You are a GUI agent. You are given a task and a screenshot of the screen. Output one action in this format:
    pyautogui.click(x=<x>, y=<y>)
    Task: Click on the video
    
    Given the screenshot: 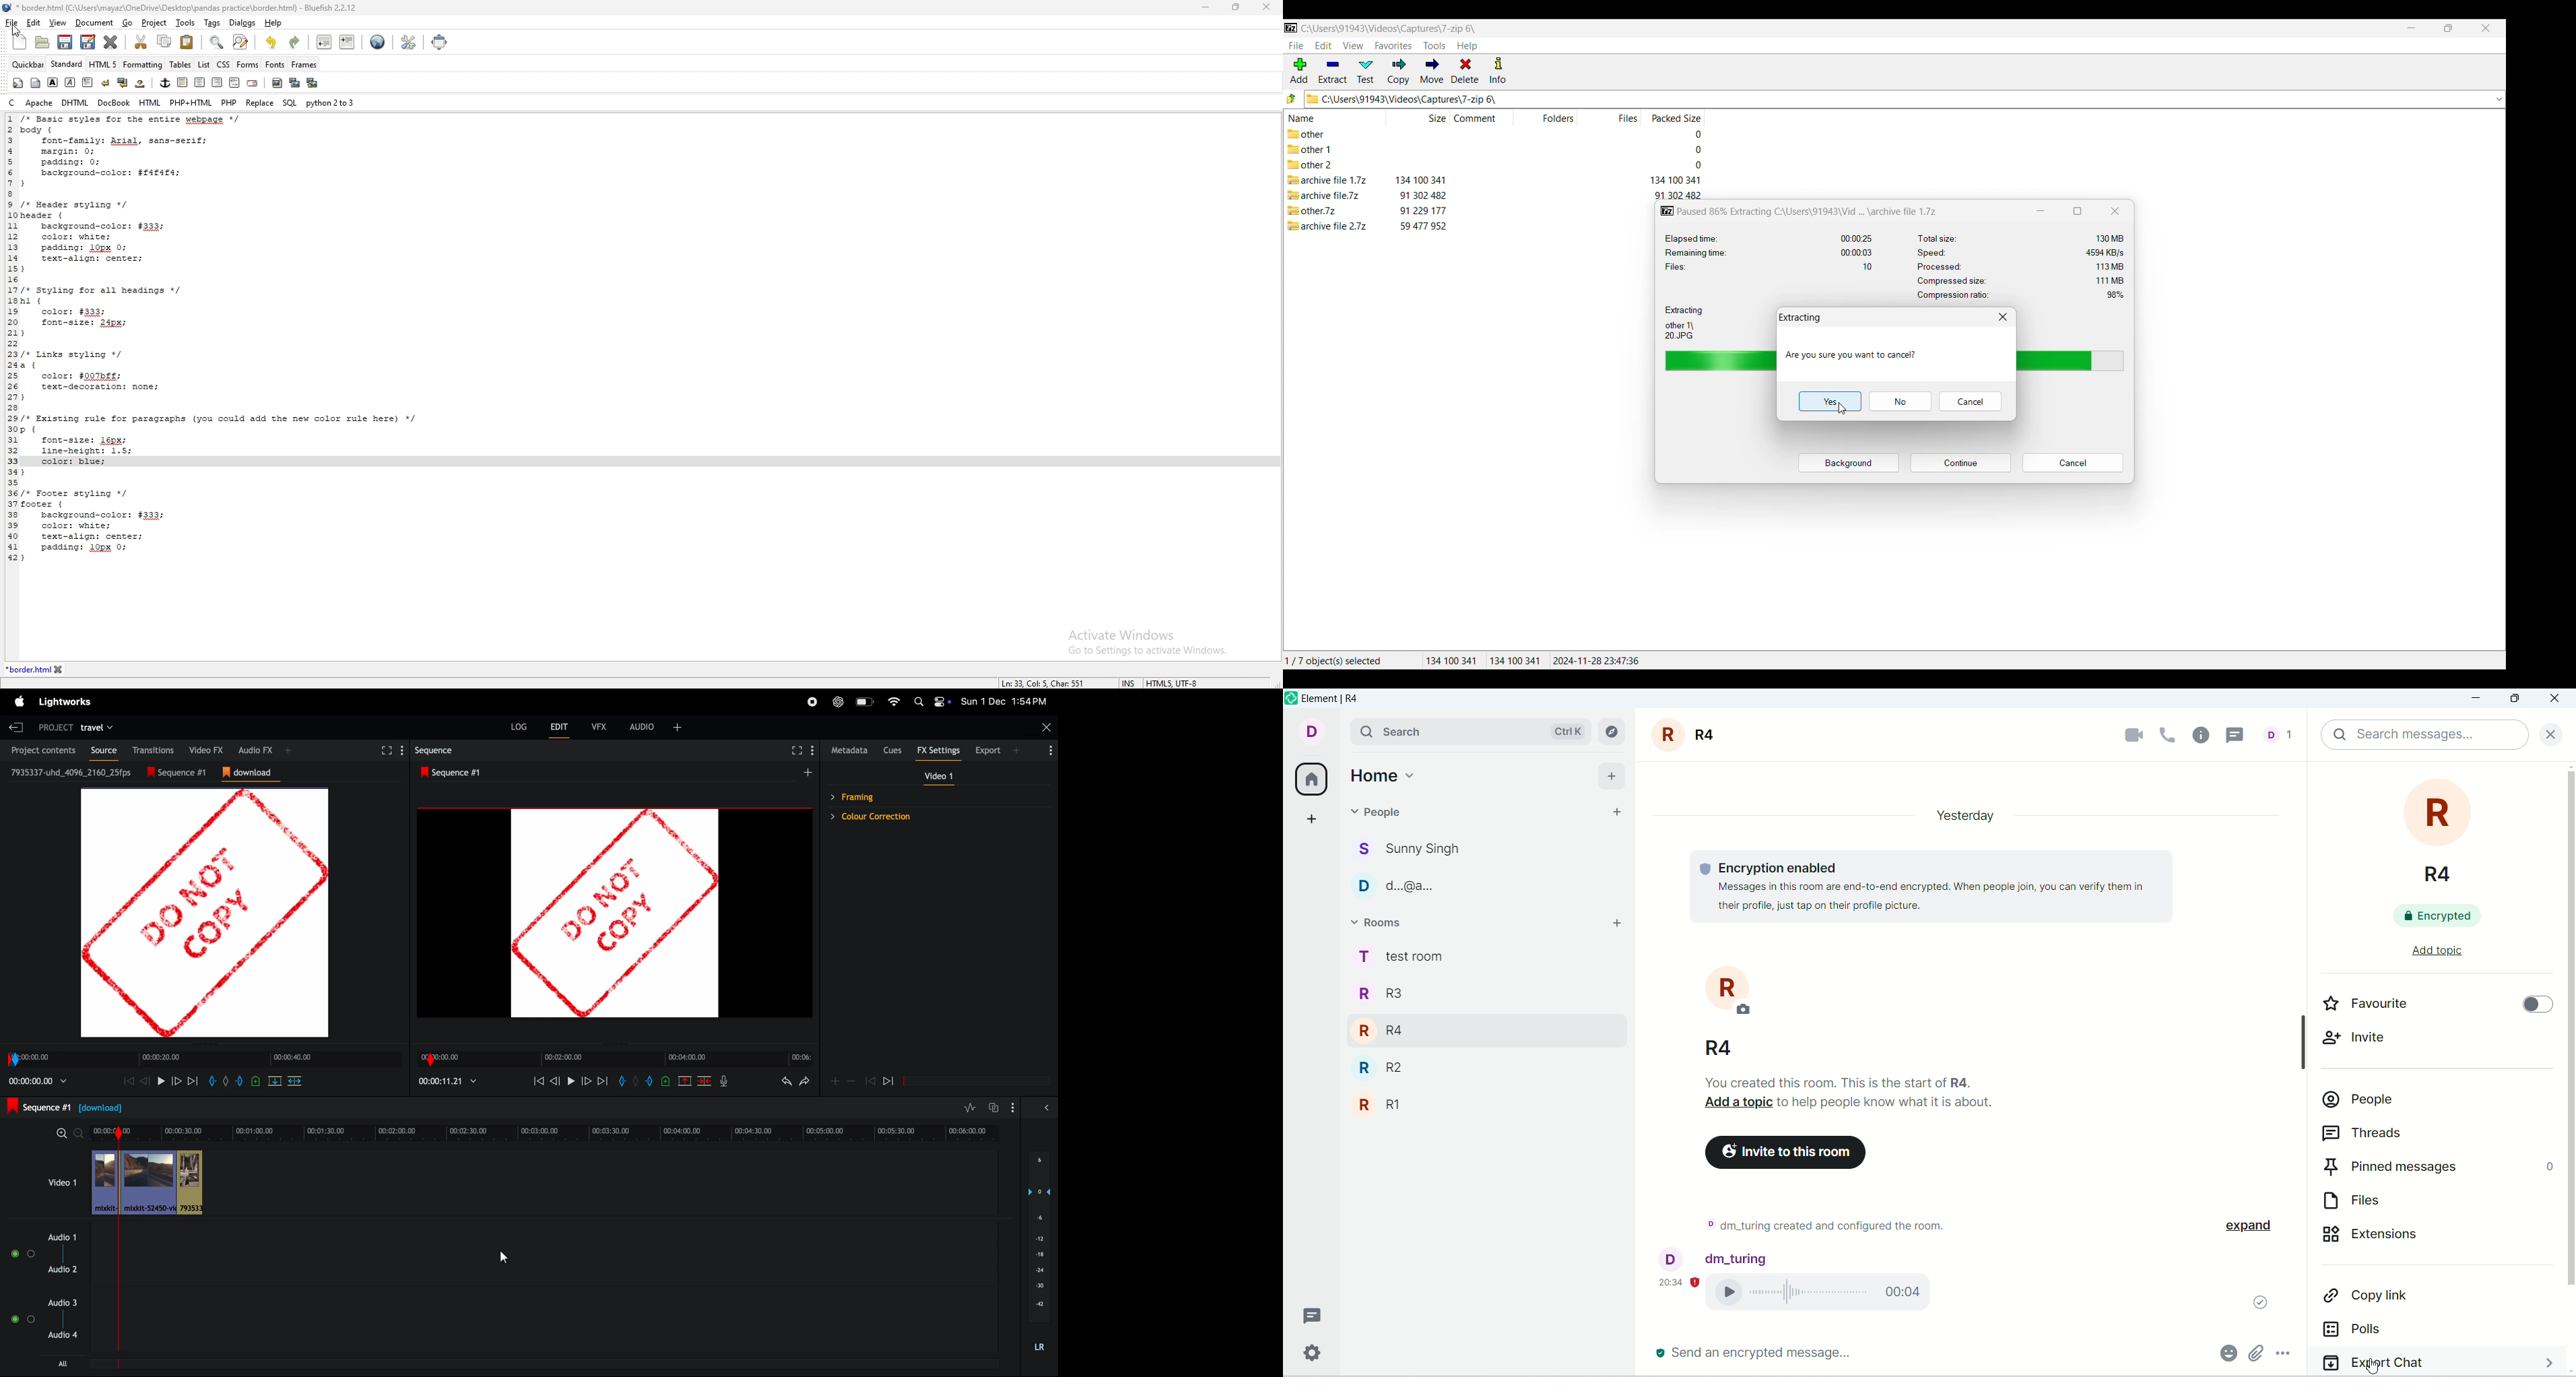 What is the action you would take?
    pyautogui.click(x=939, y=776)
    